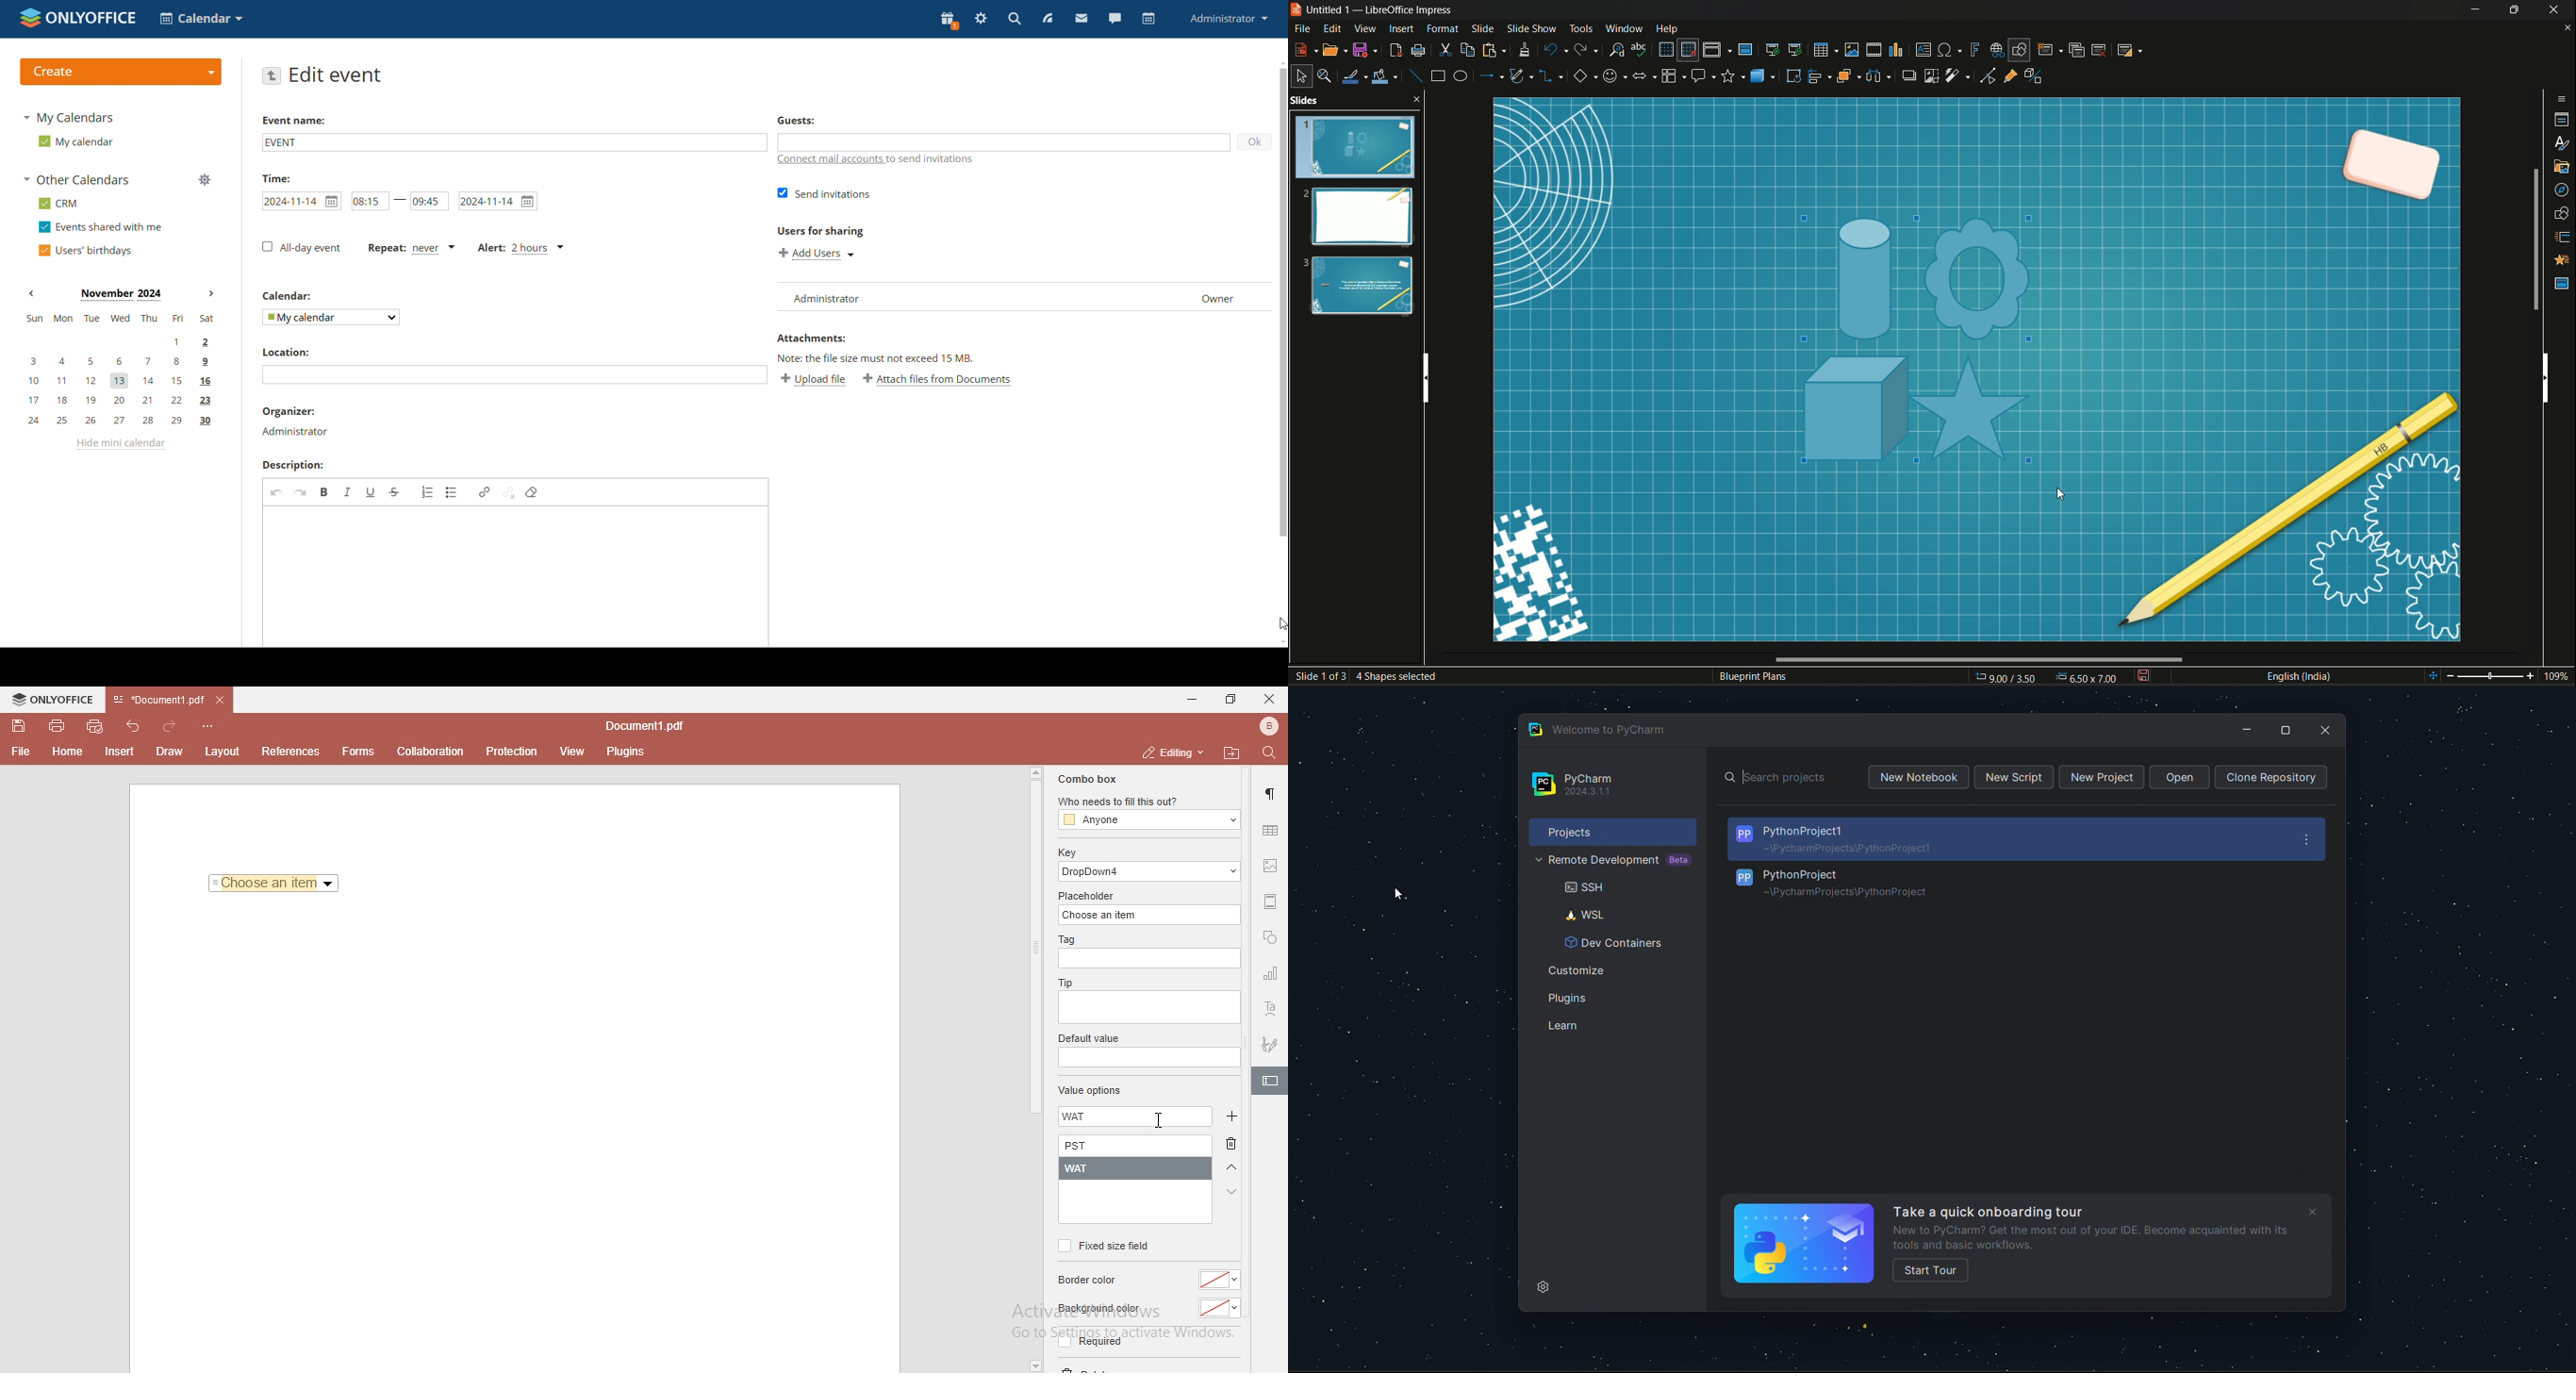 Image resolution: width=2576 pixels, height=1400 pixels. What do you see at coordinates (816, 255) in the screenshot?
I see `add users` at bounding box center [816, 255].